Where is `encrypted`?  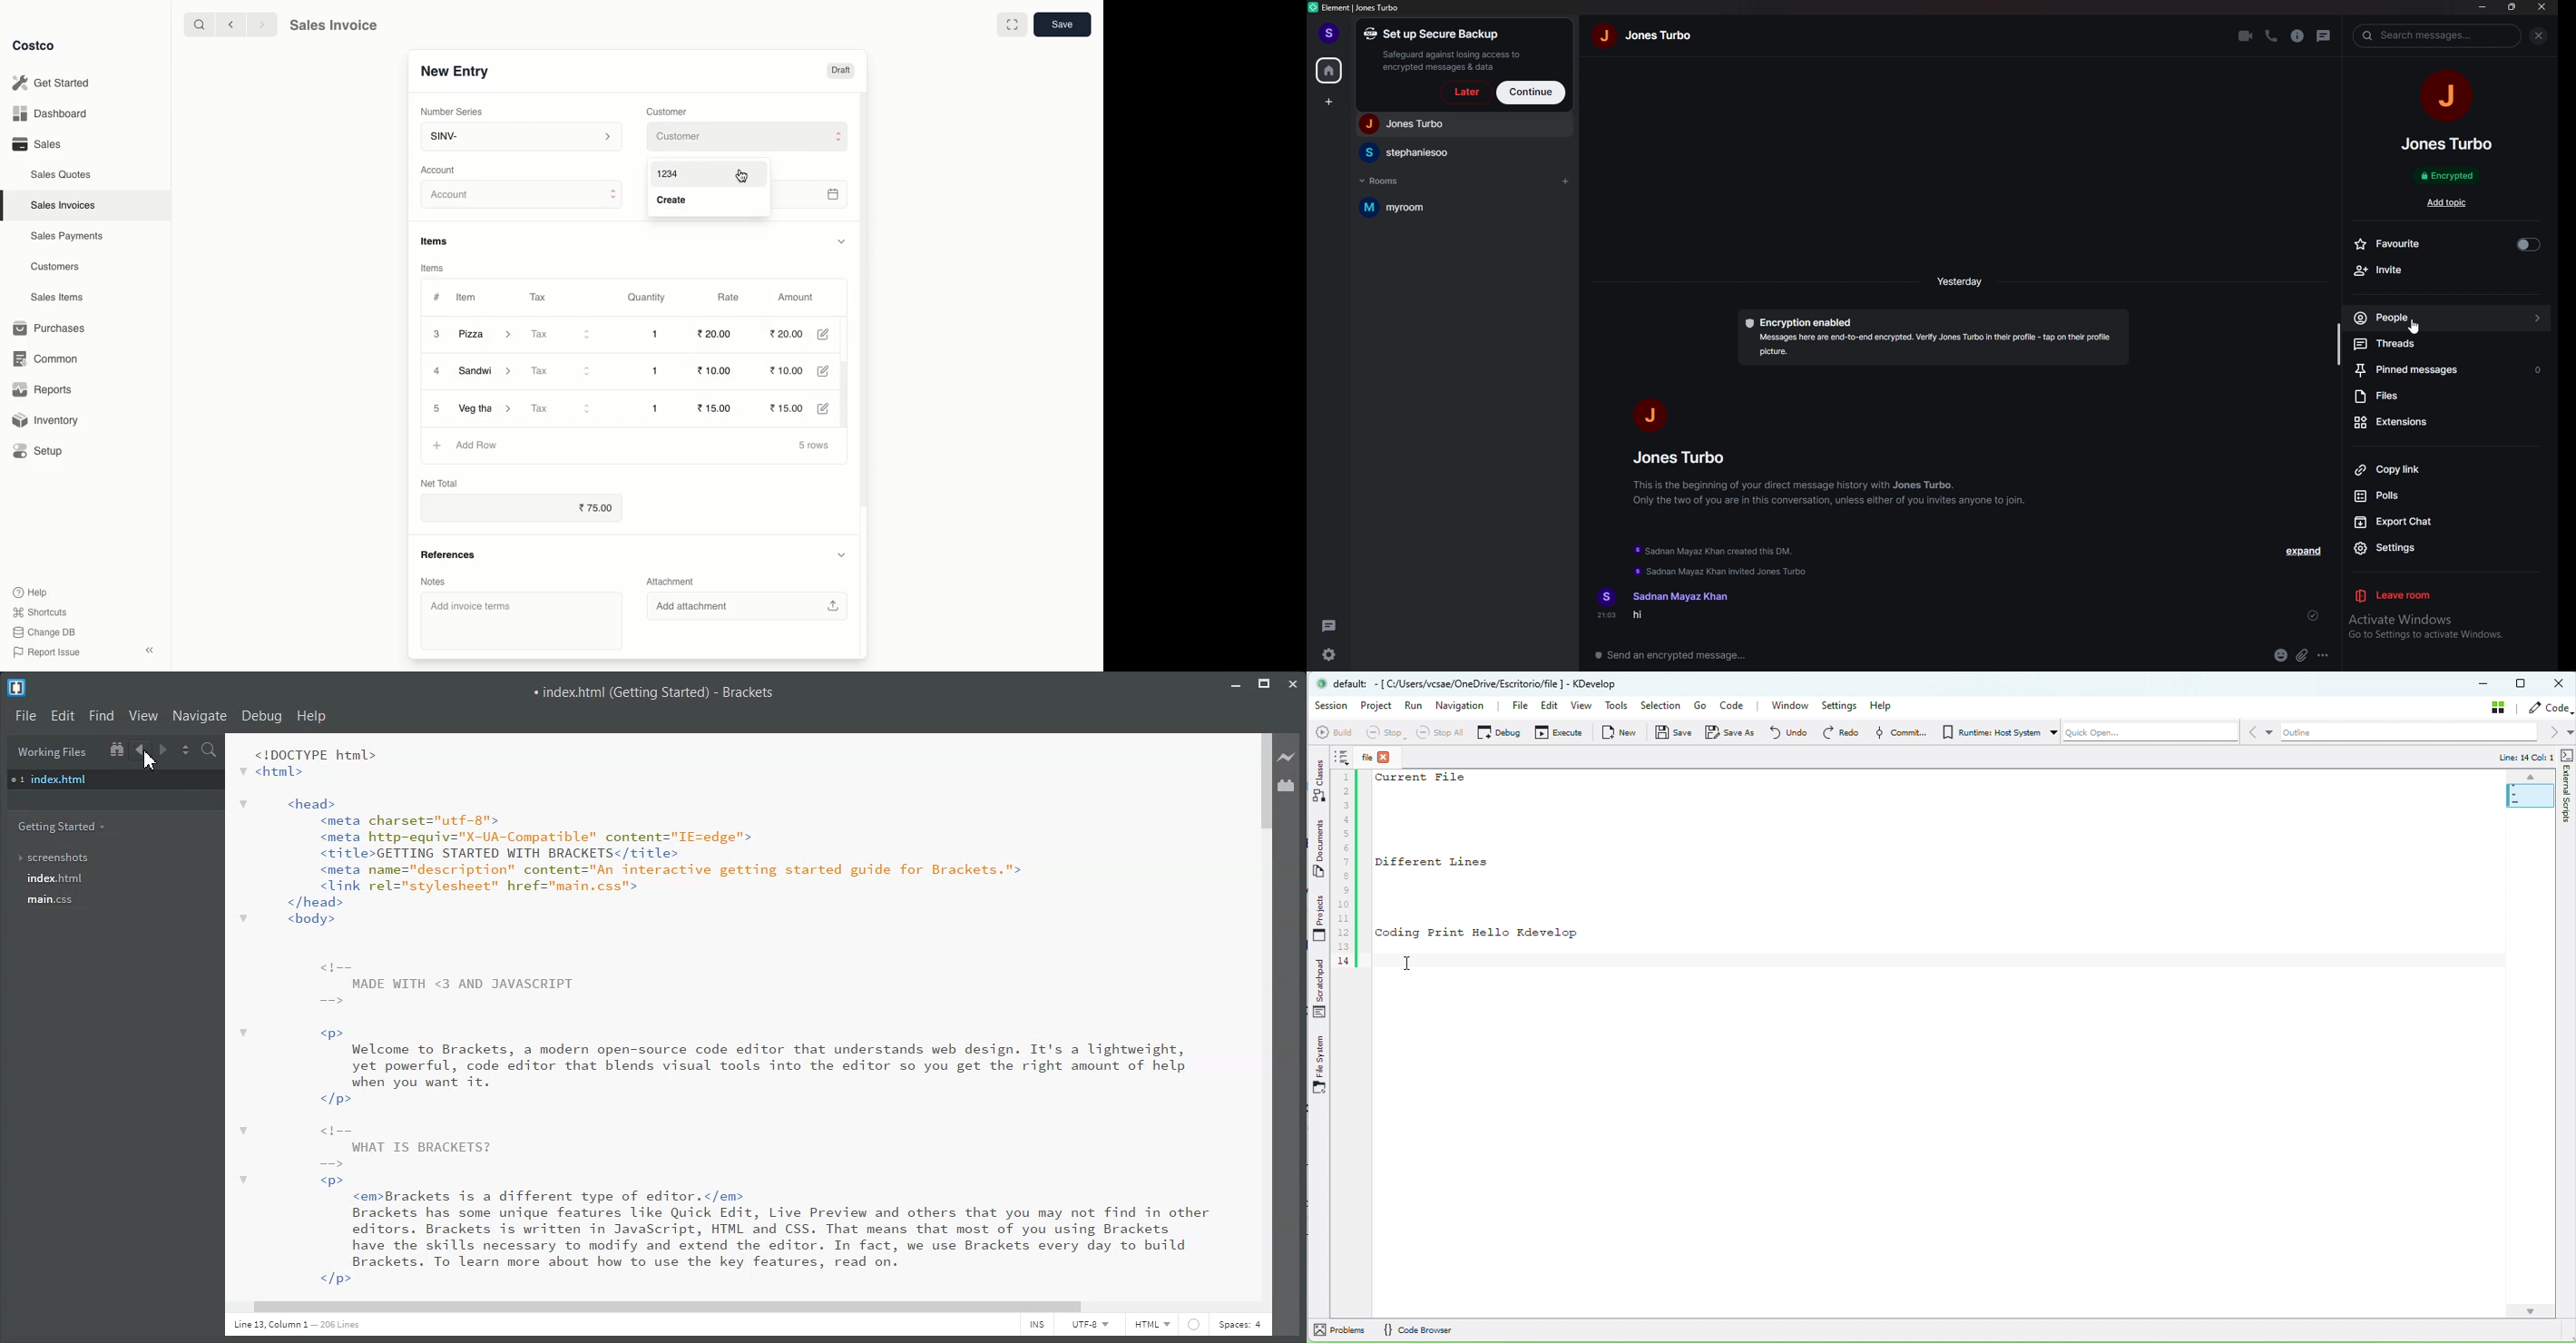 encrypted is located at coordinates (2449, 177).